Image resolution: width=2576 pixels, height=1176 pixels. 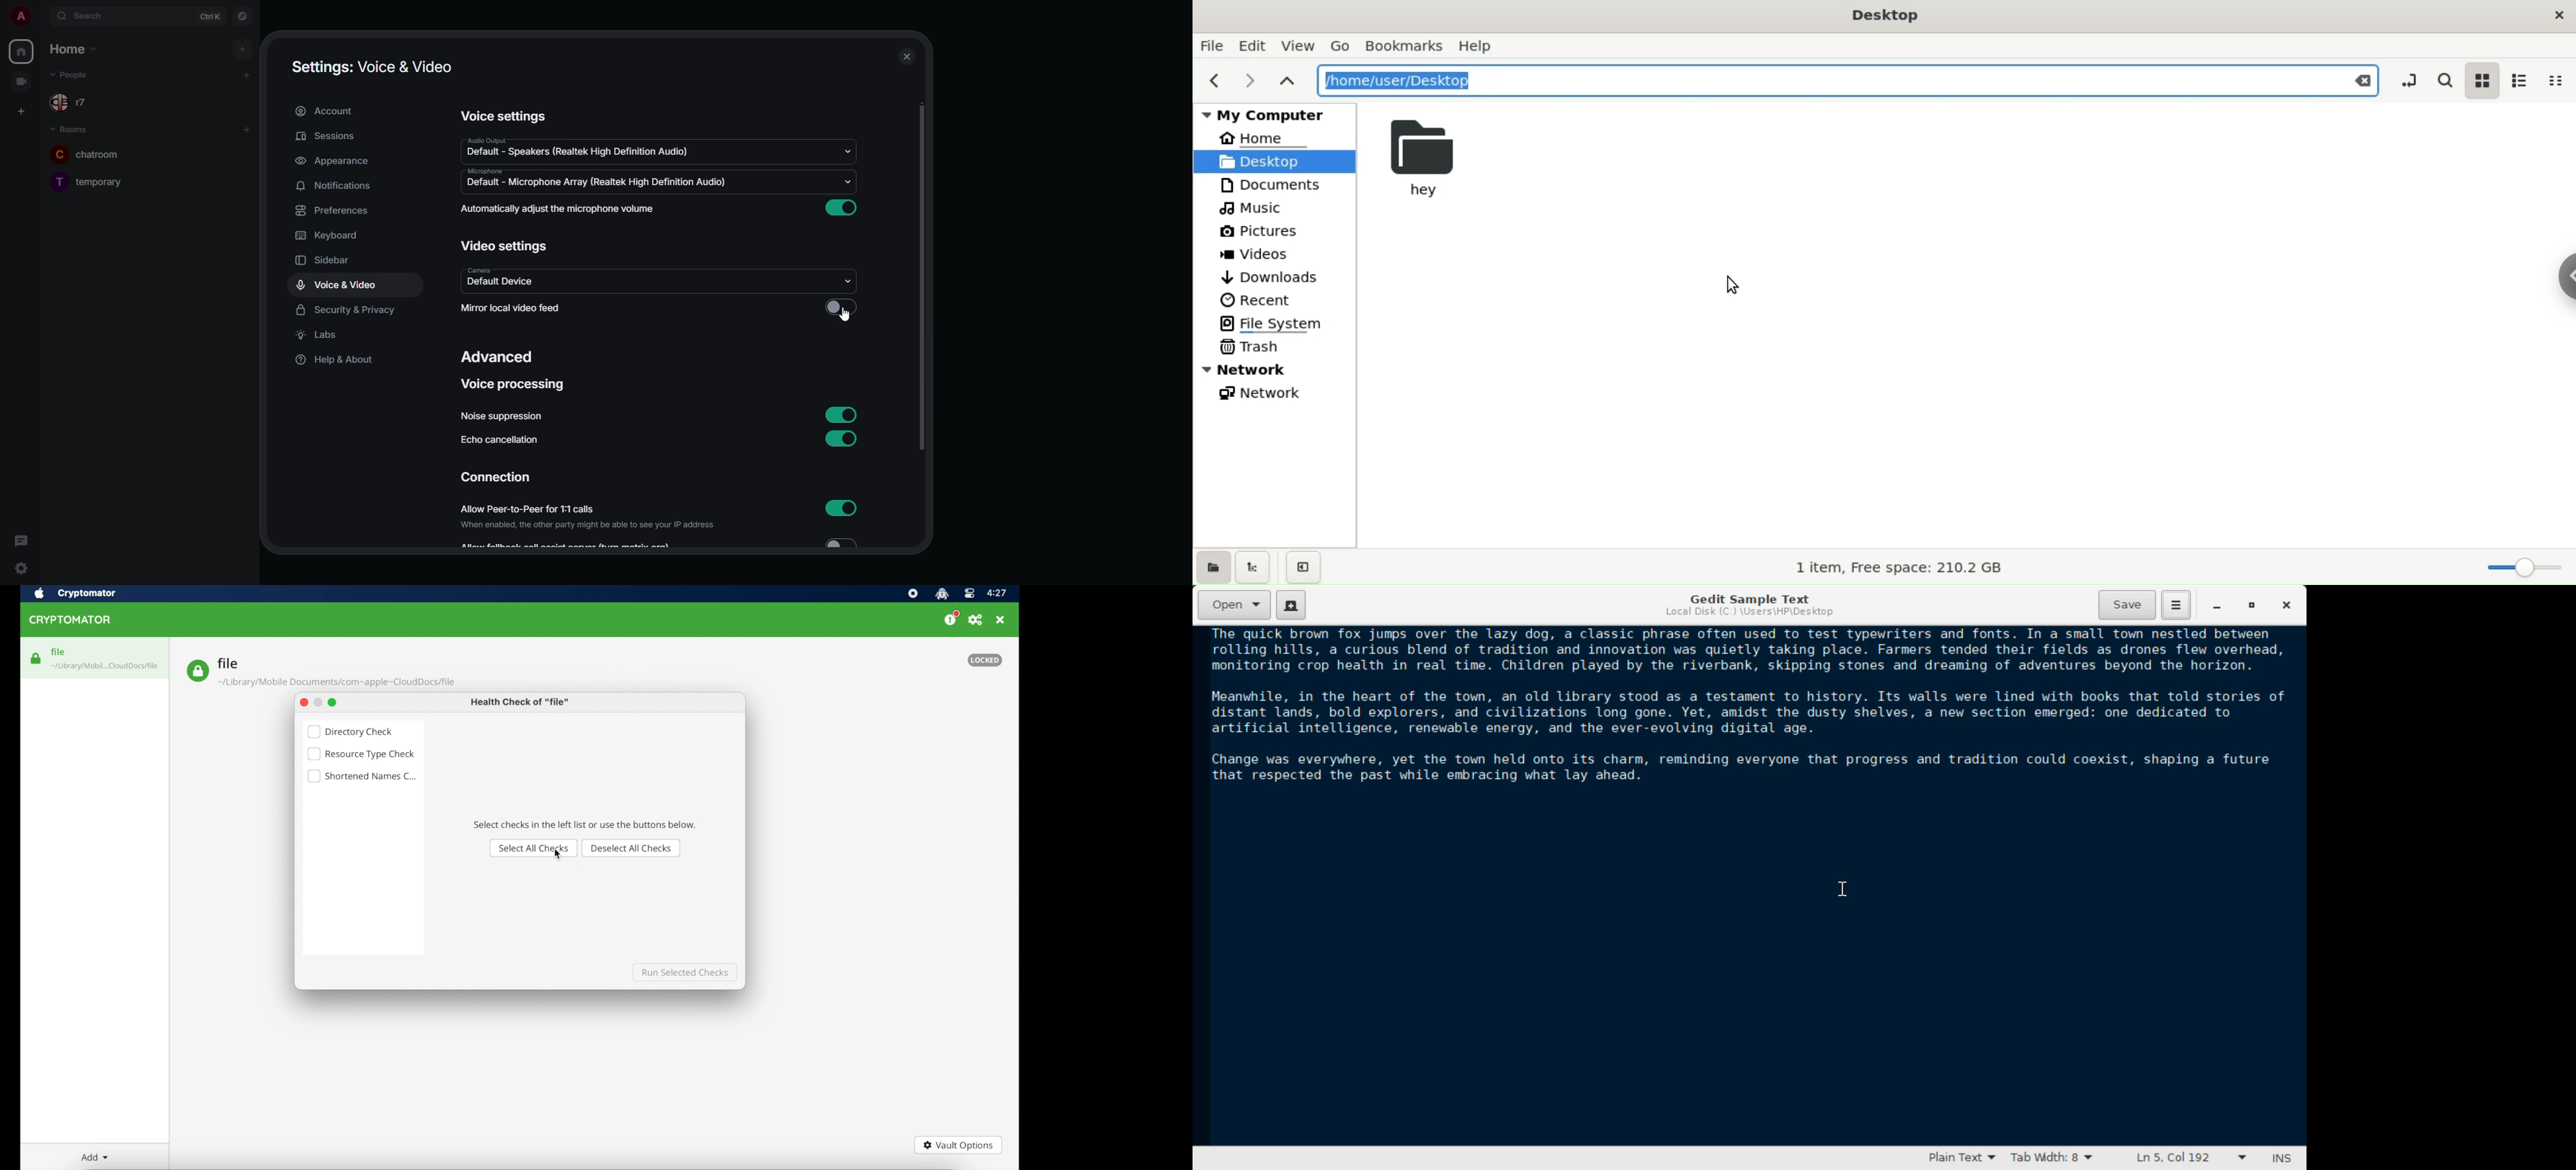 I want to click on video settings, so click(x=506, y=245).